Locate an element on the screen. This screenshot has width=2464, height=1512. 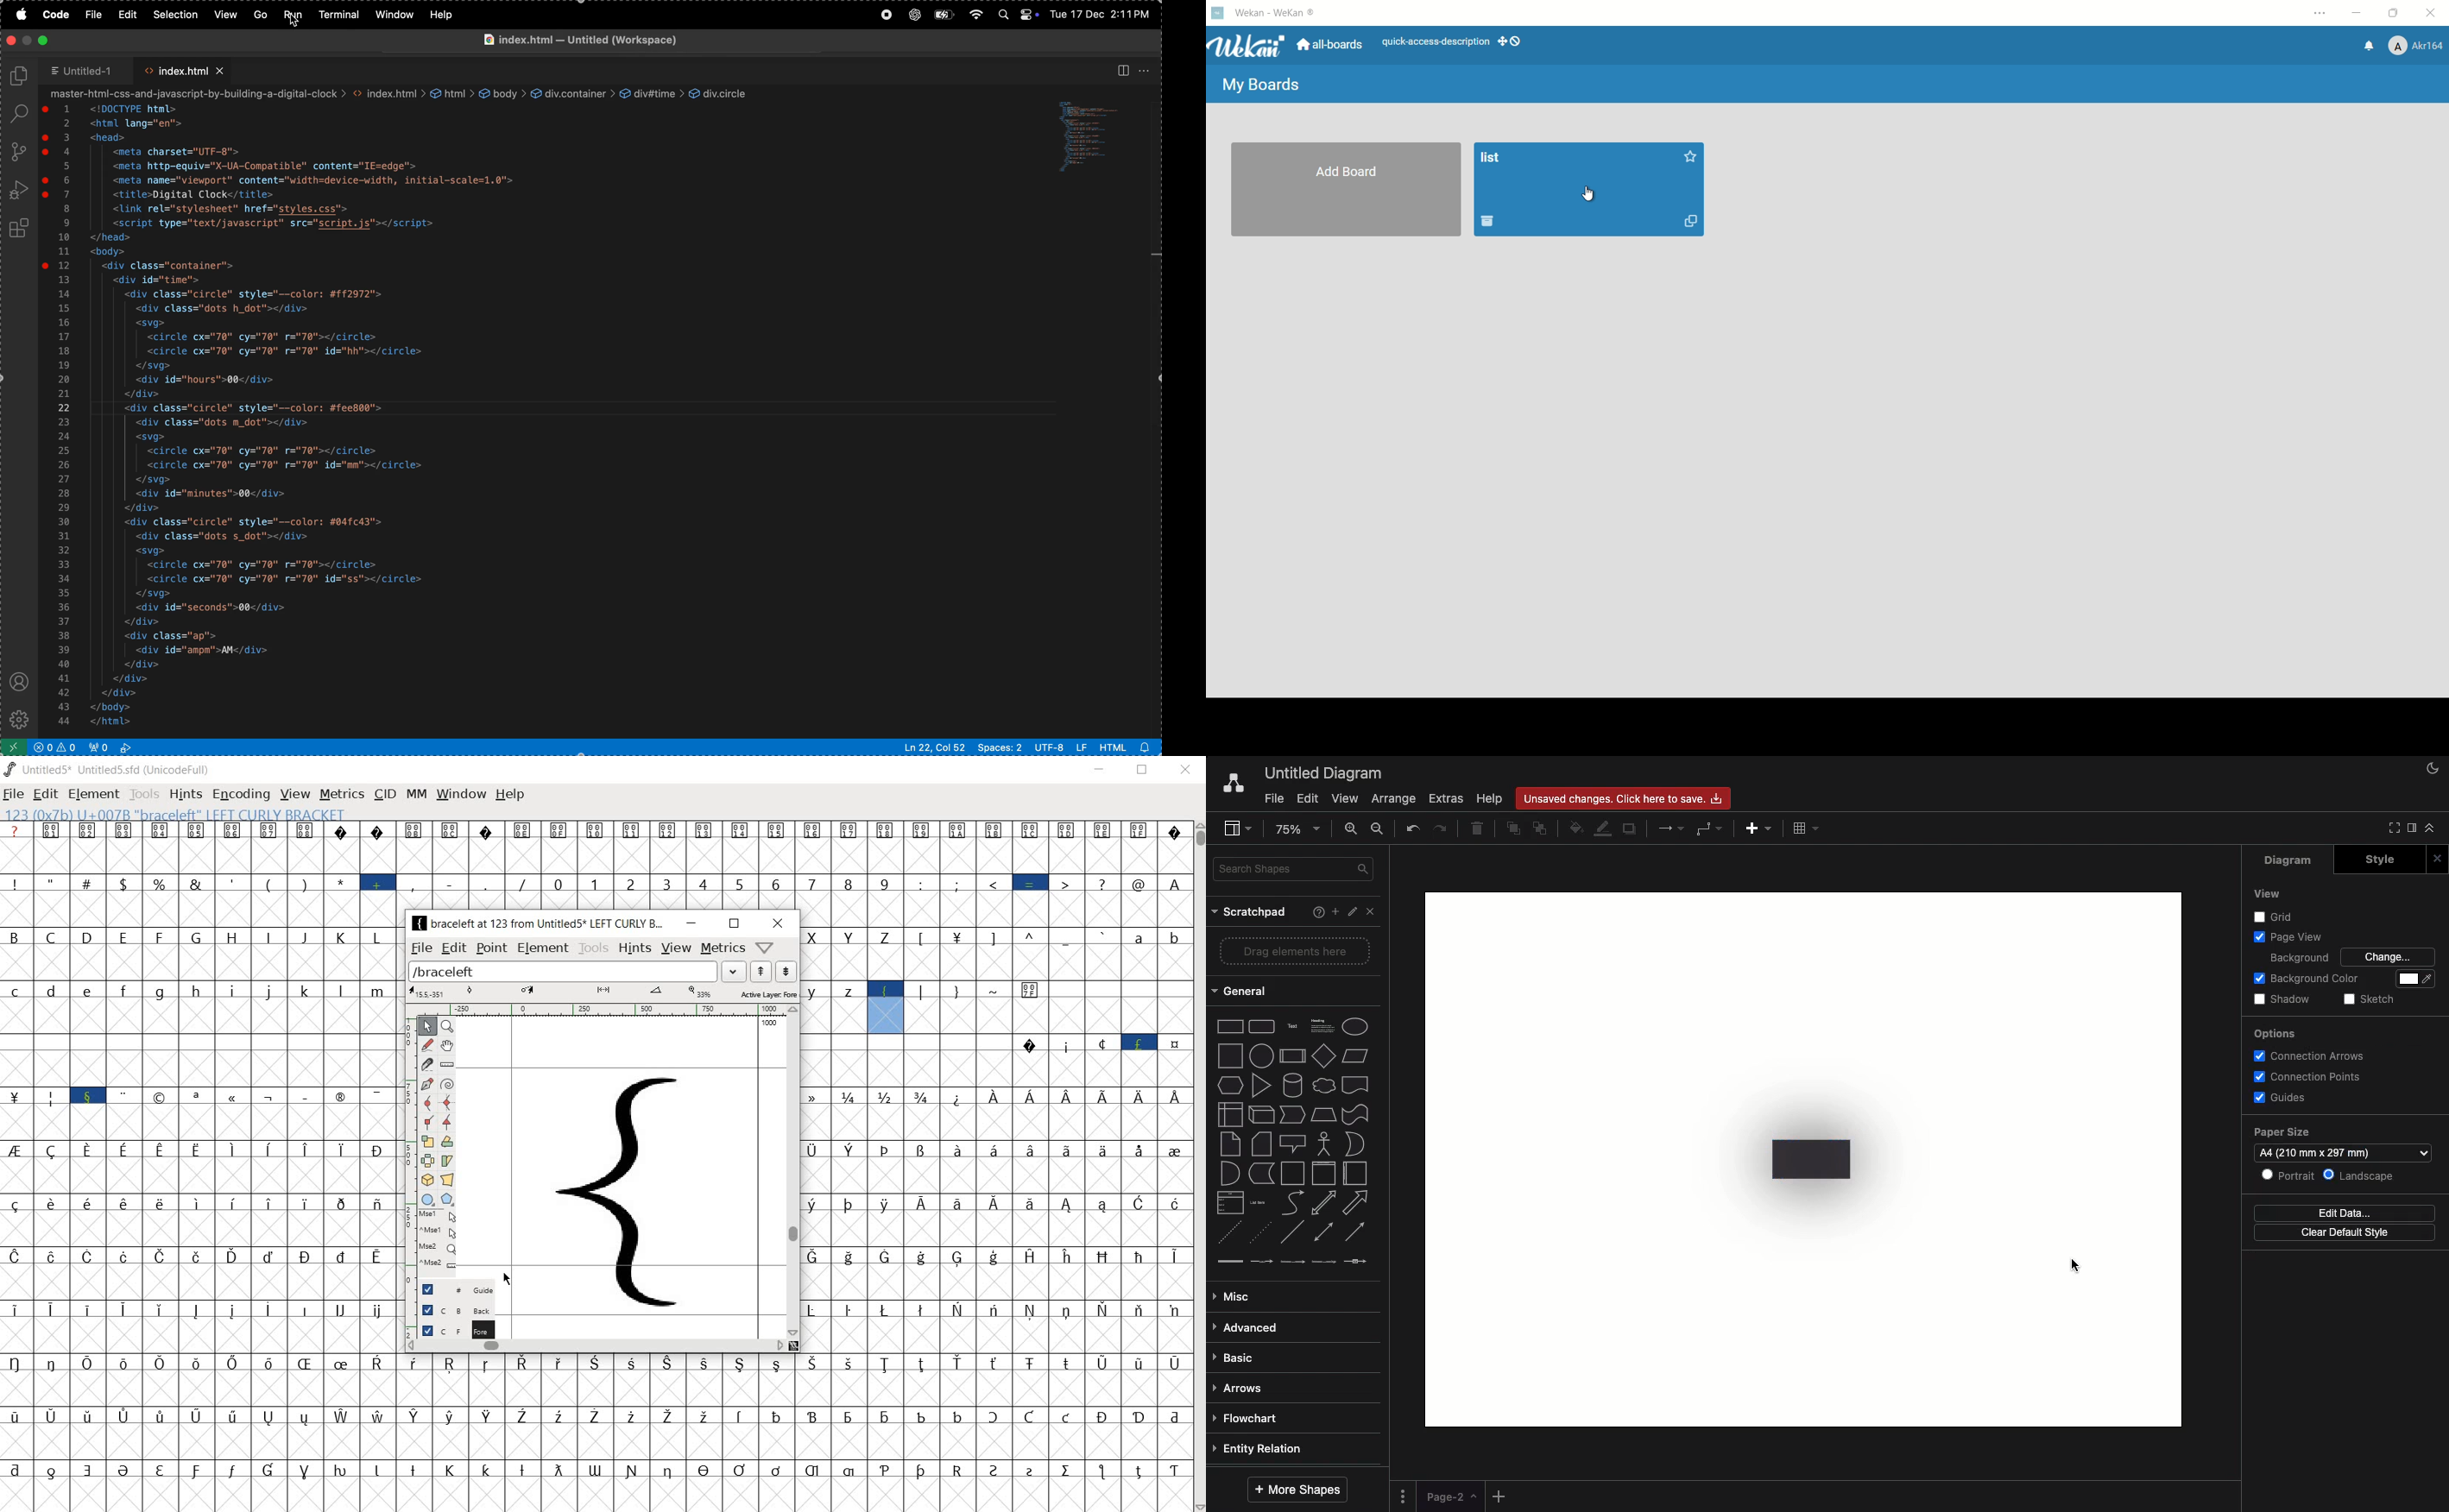
edit is located at coordinates (44, 796).